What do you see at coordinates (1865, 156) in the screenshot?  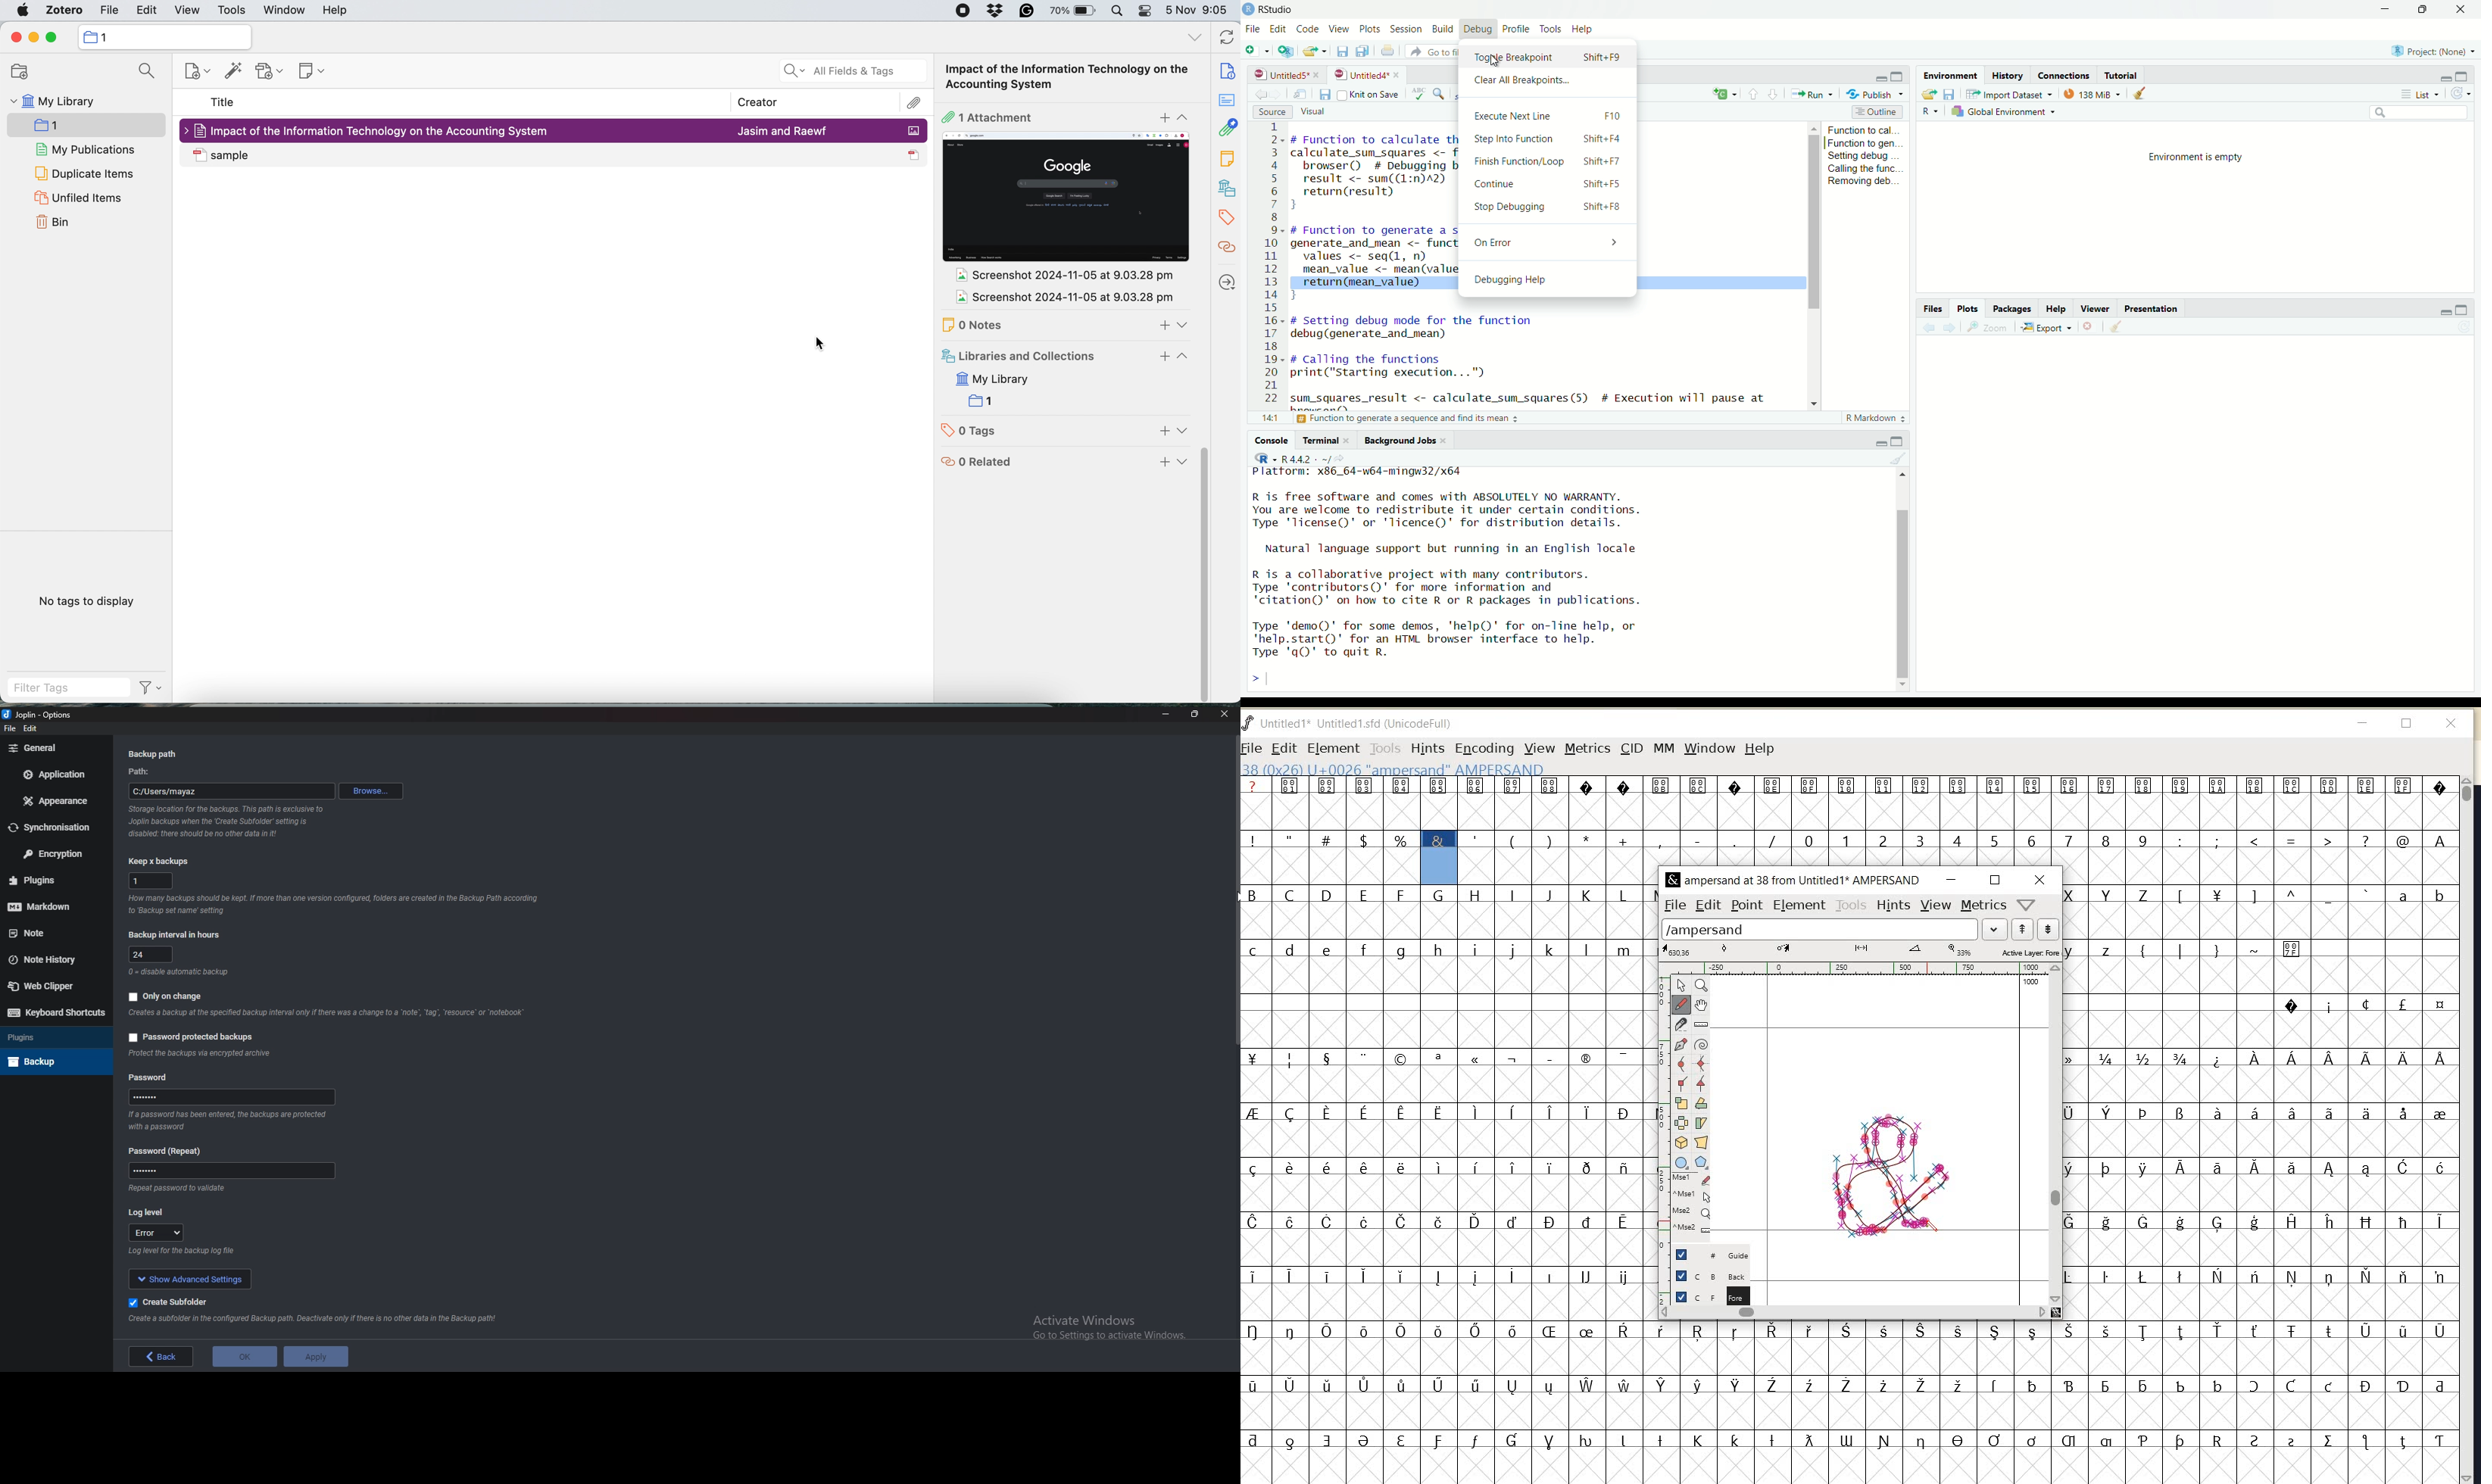 I see `setting debug...` at bounding box center [1865, 156].